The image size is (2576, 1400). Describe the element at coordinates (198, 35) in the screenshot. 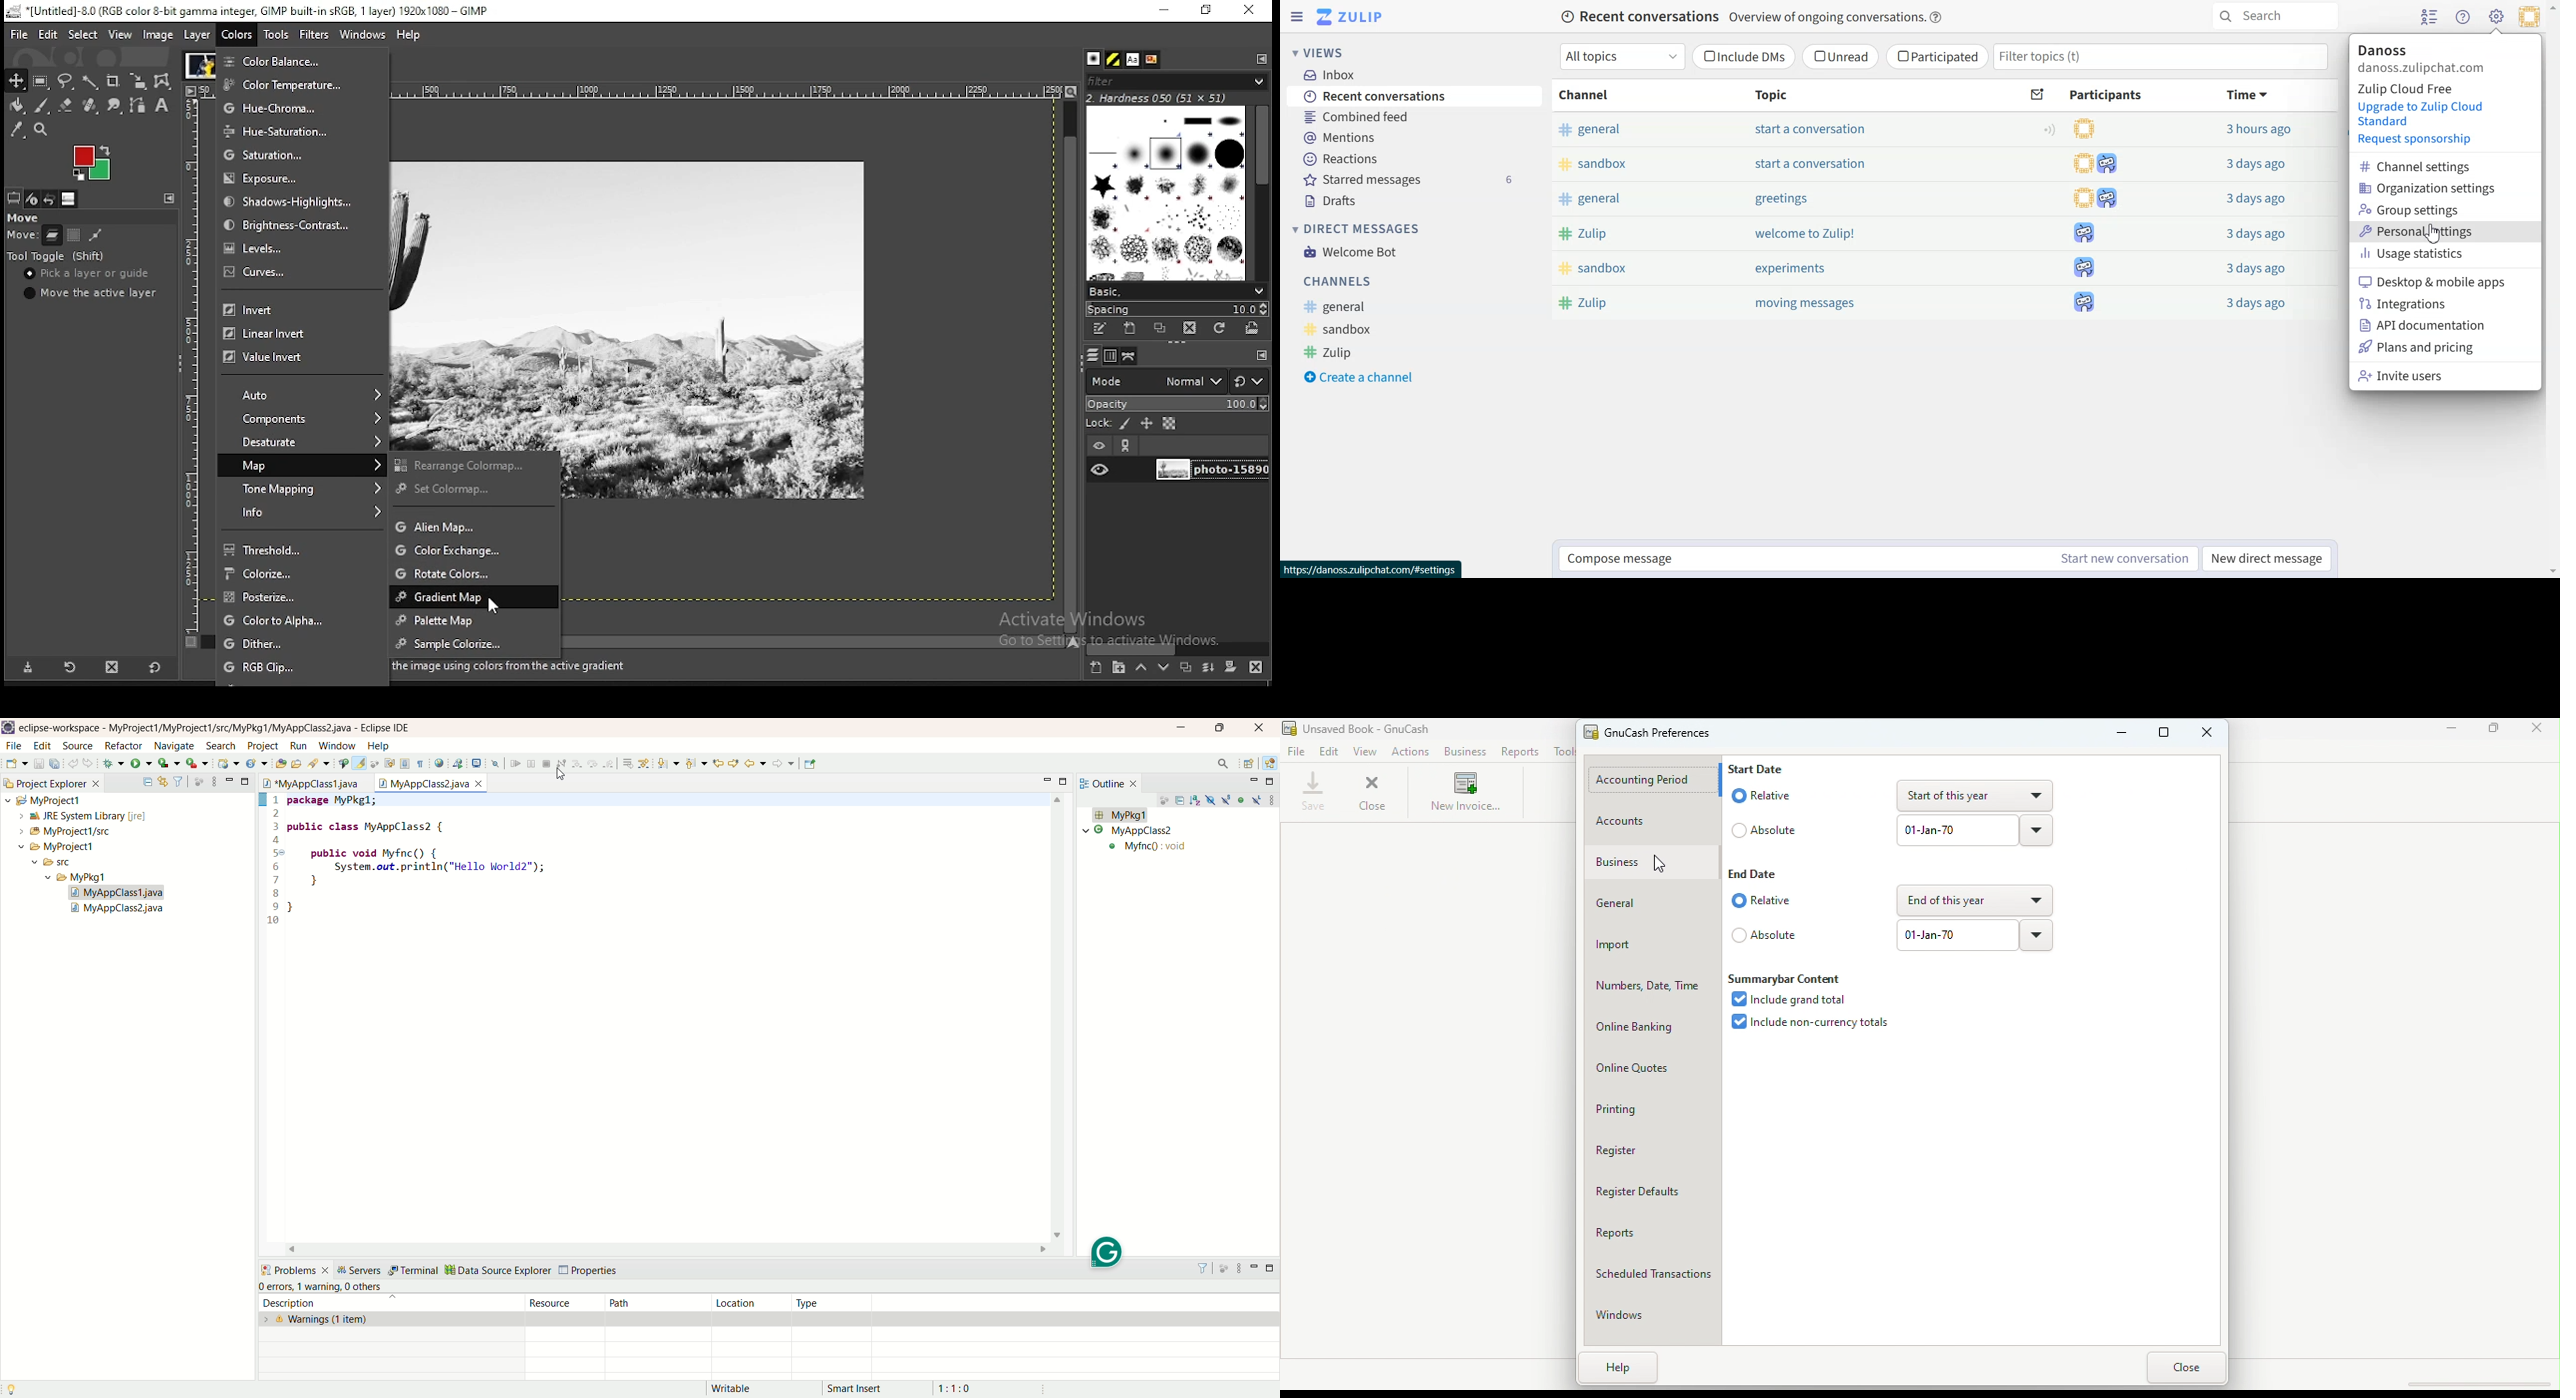

I see `layer` at that location.